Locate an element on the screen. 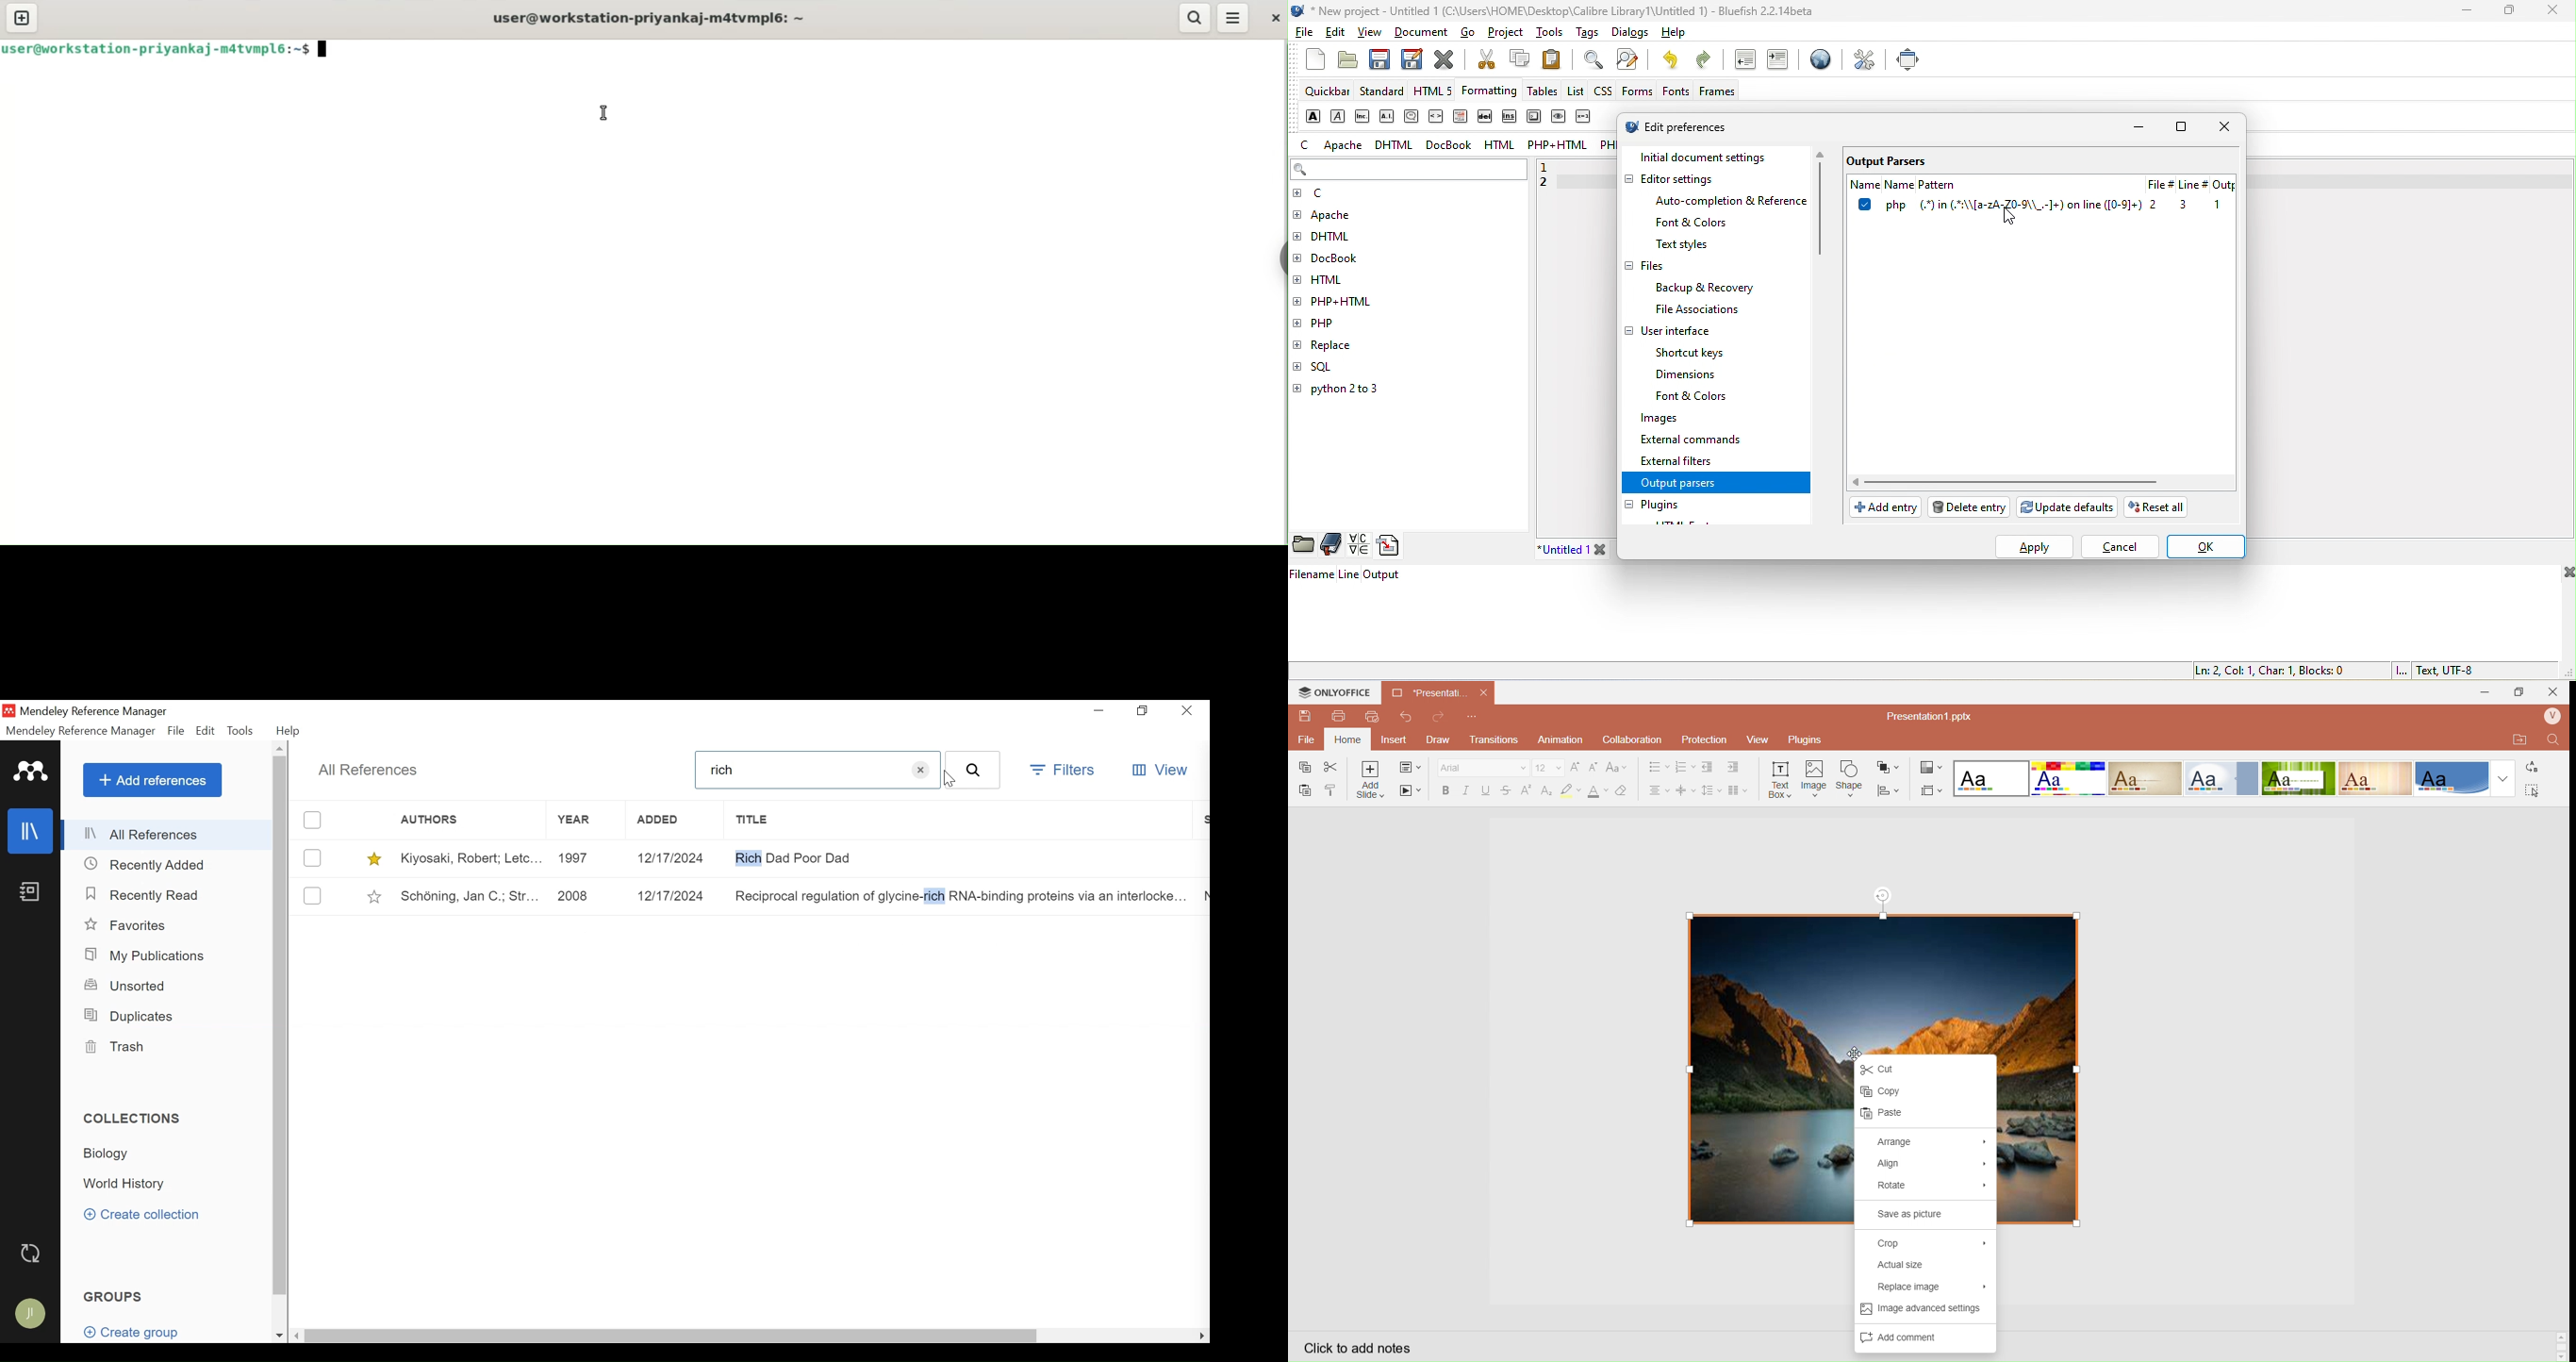 Image resolution: width=2576 pixels, height=1372 pixels. output parsers is located at coordinates (1695, 485).